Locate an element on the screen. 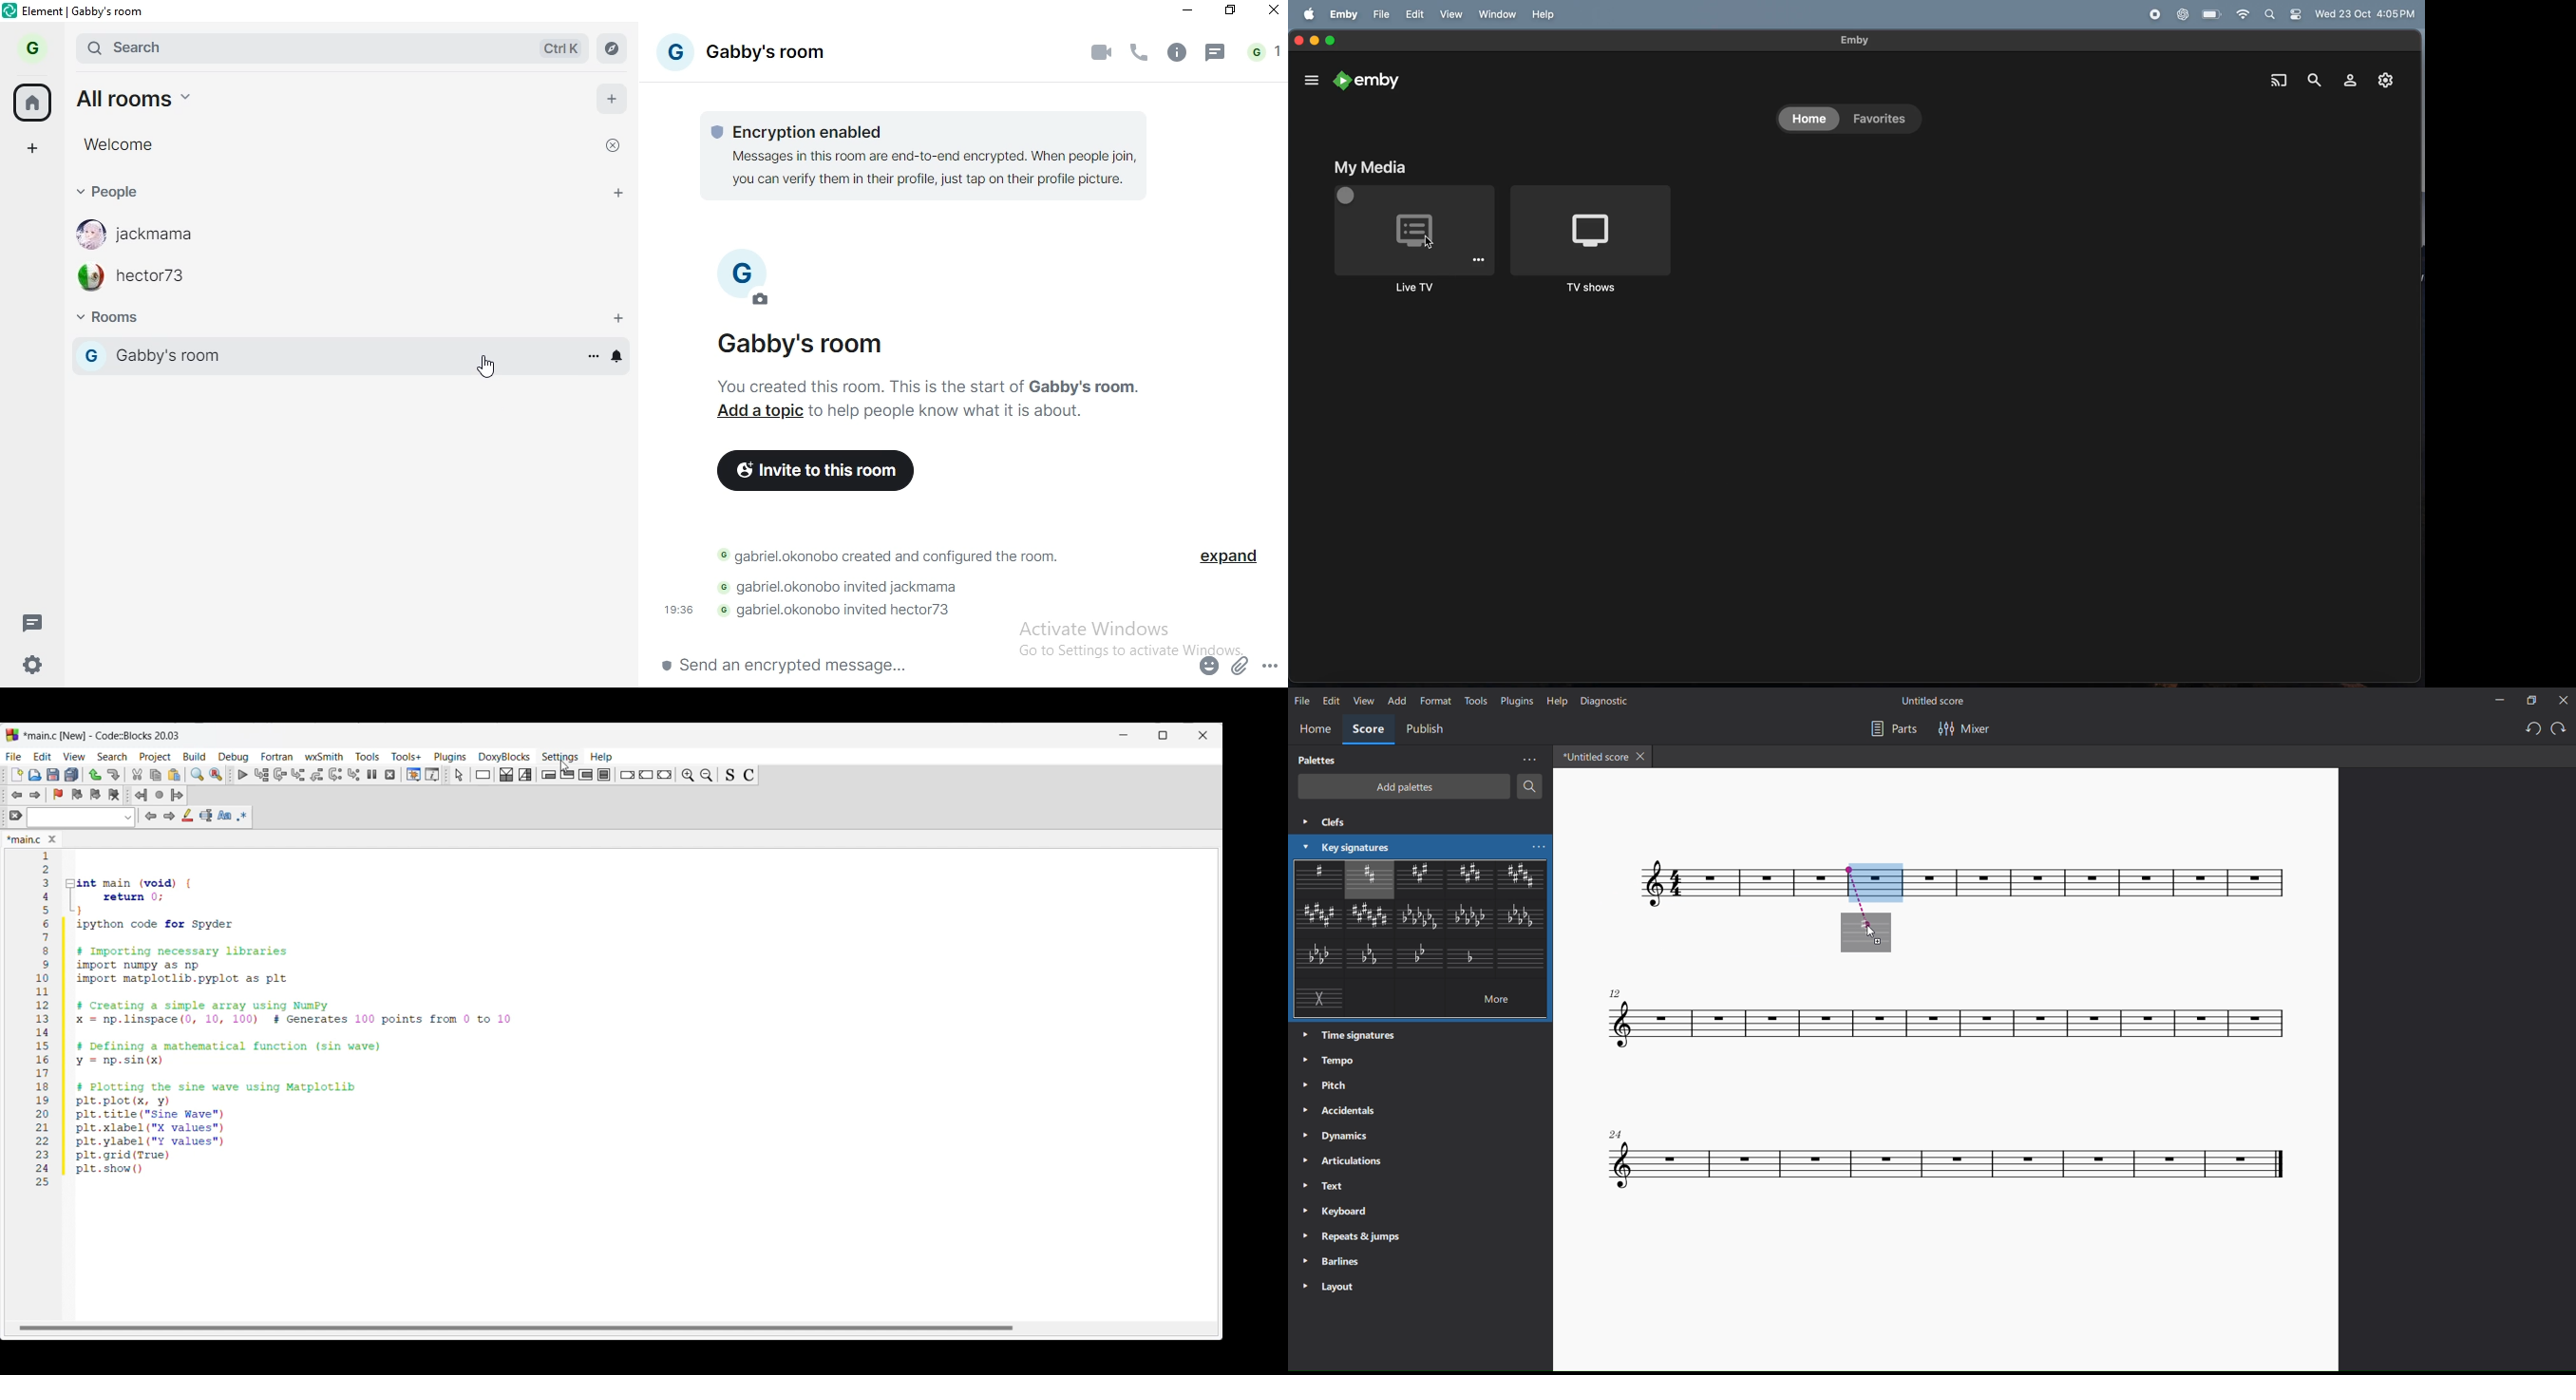 Image resolution: width=2576 pixels, height=1400 pixels. Select is located at coordinates (459, 775).